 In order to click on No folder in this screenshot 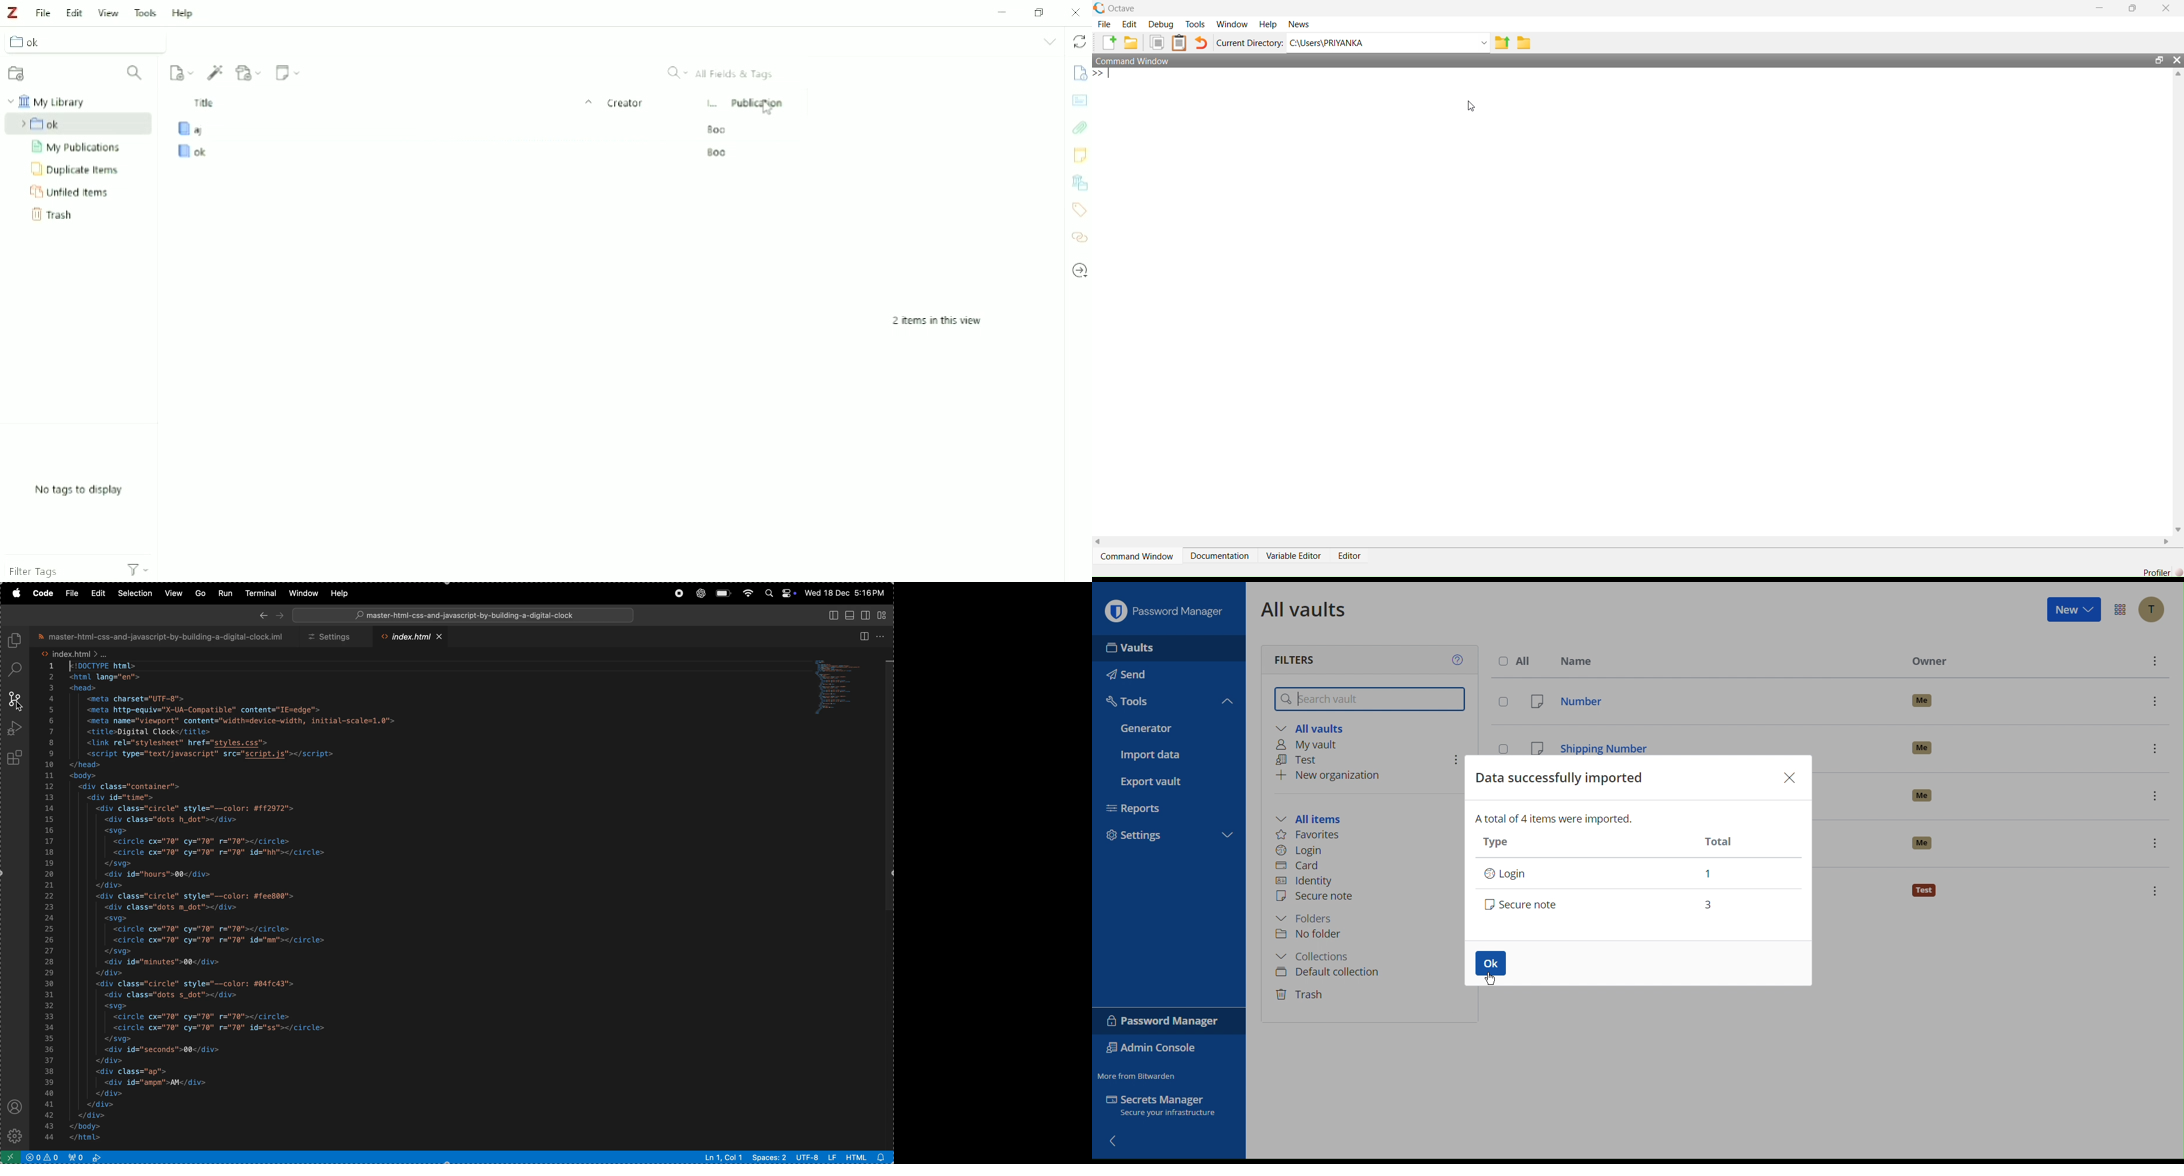, I will do `click(1309, 937)`.